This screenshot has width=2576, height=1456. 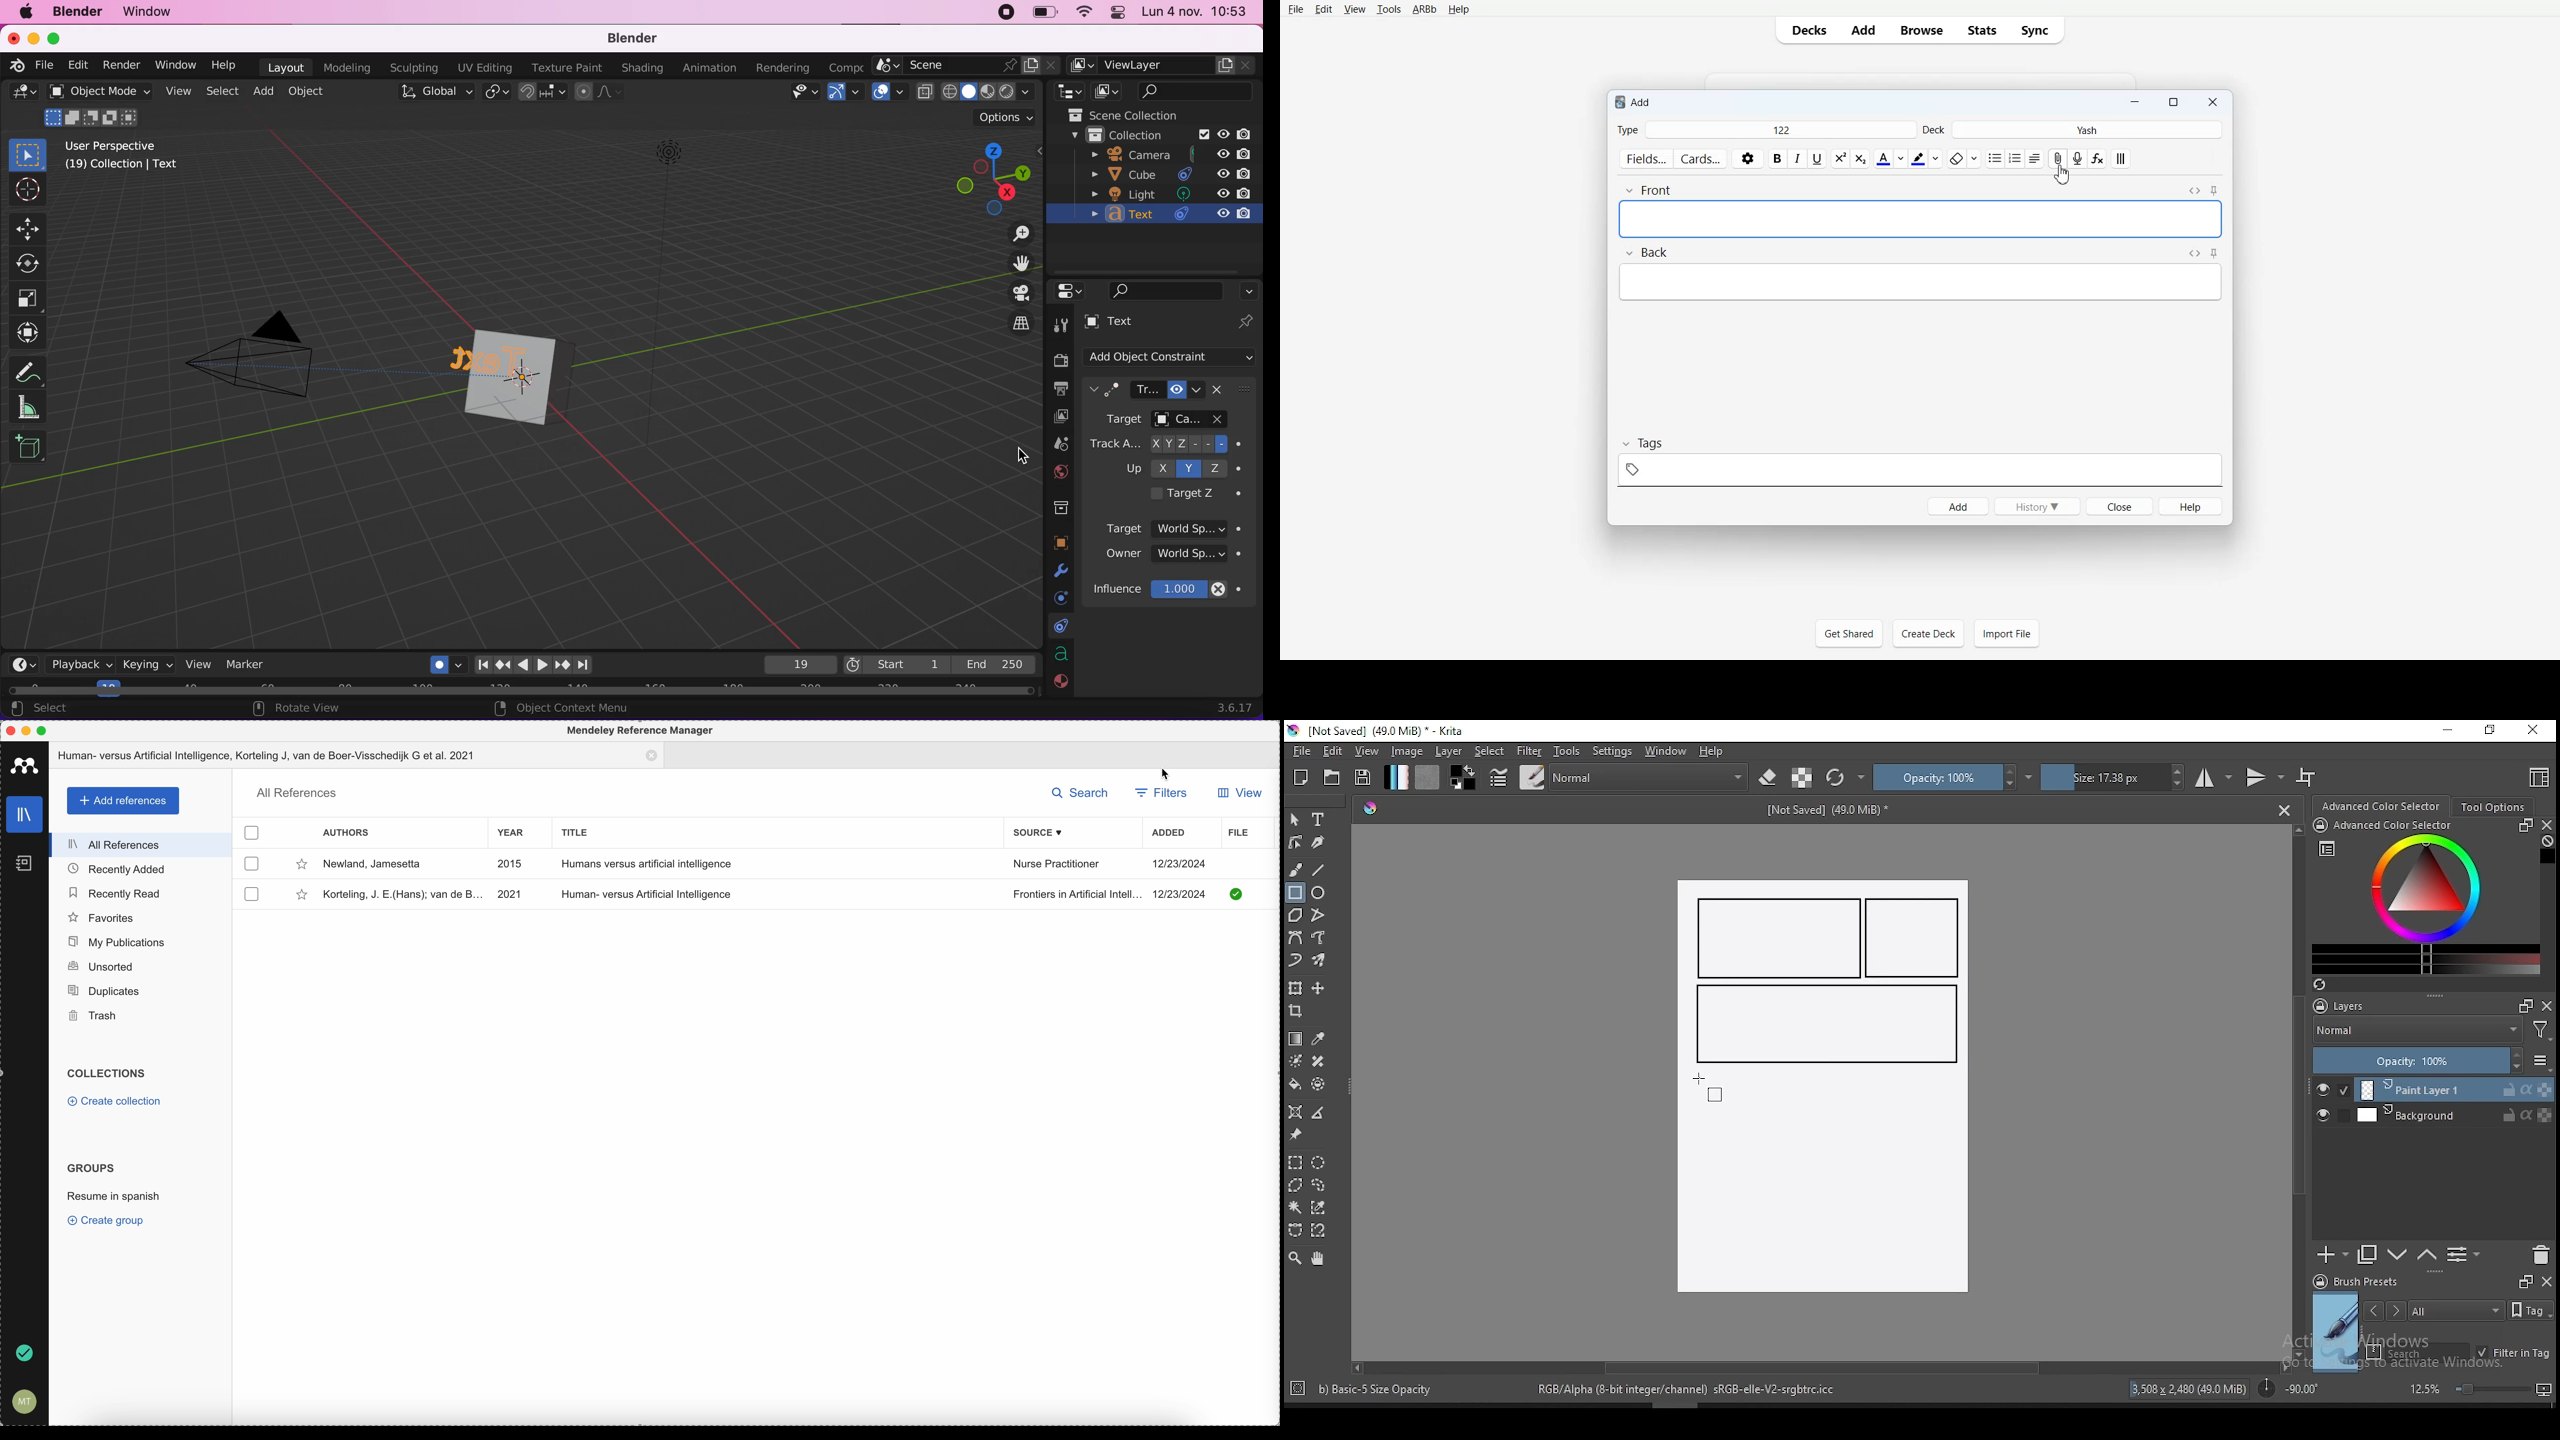 I want to click on select box, so click(x=29, y=154).